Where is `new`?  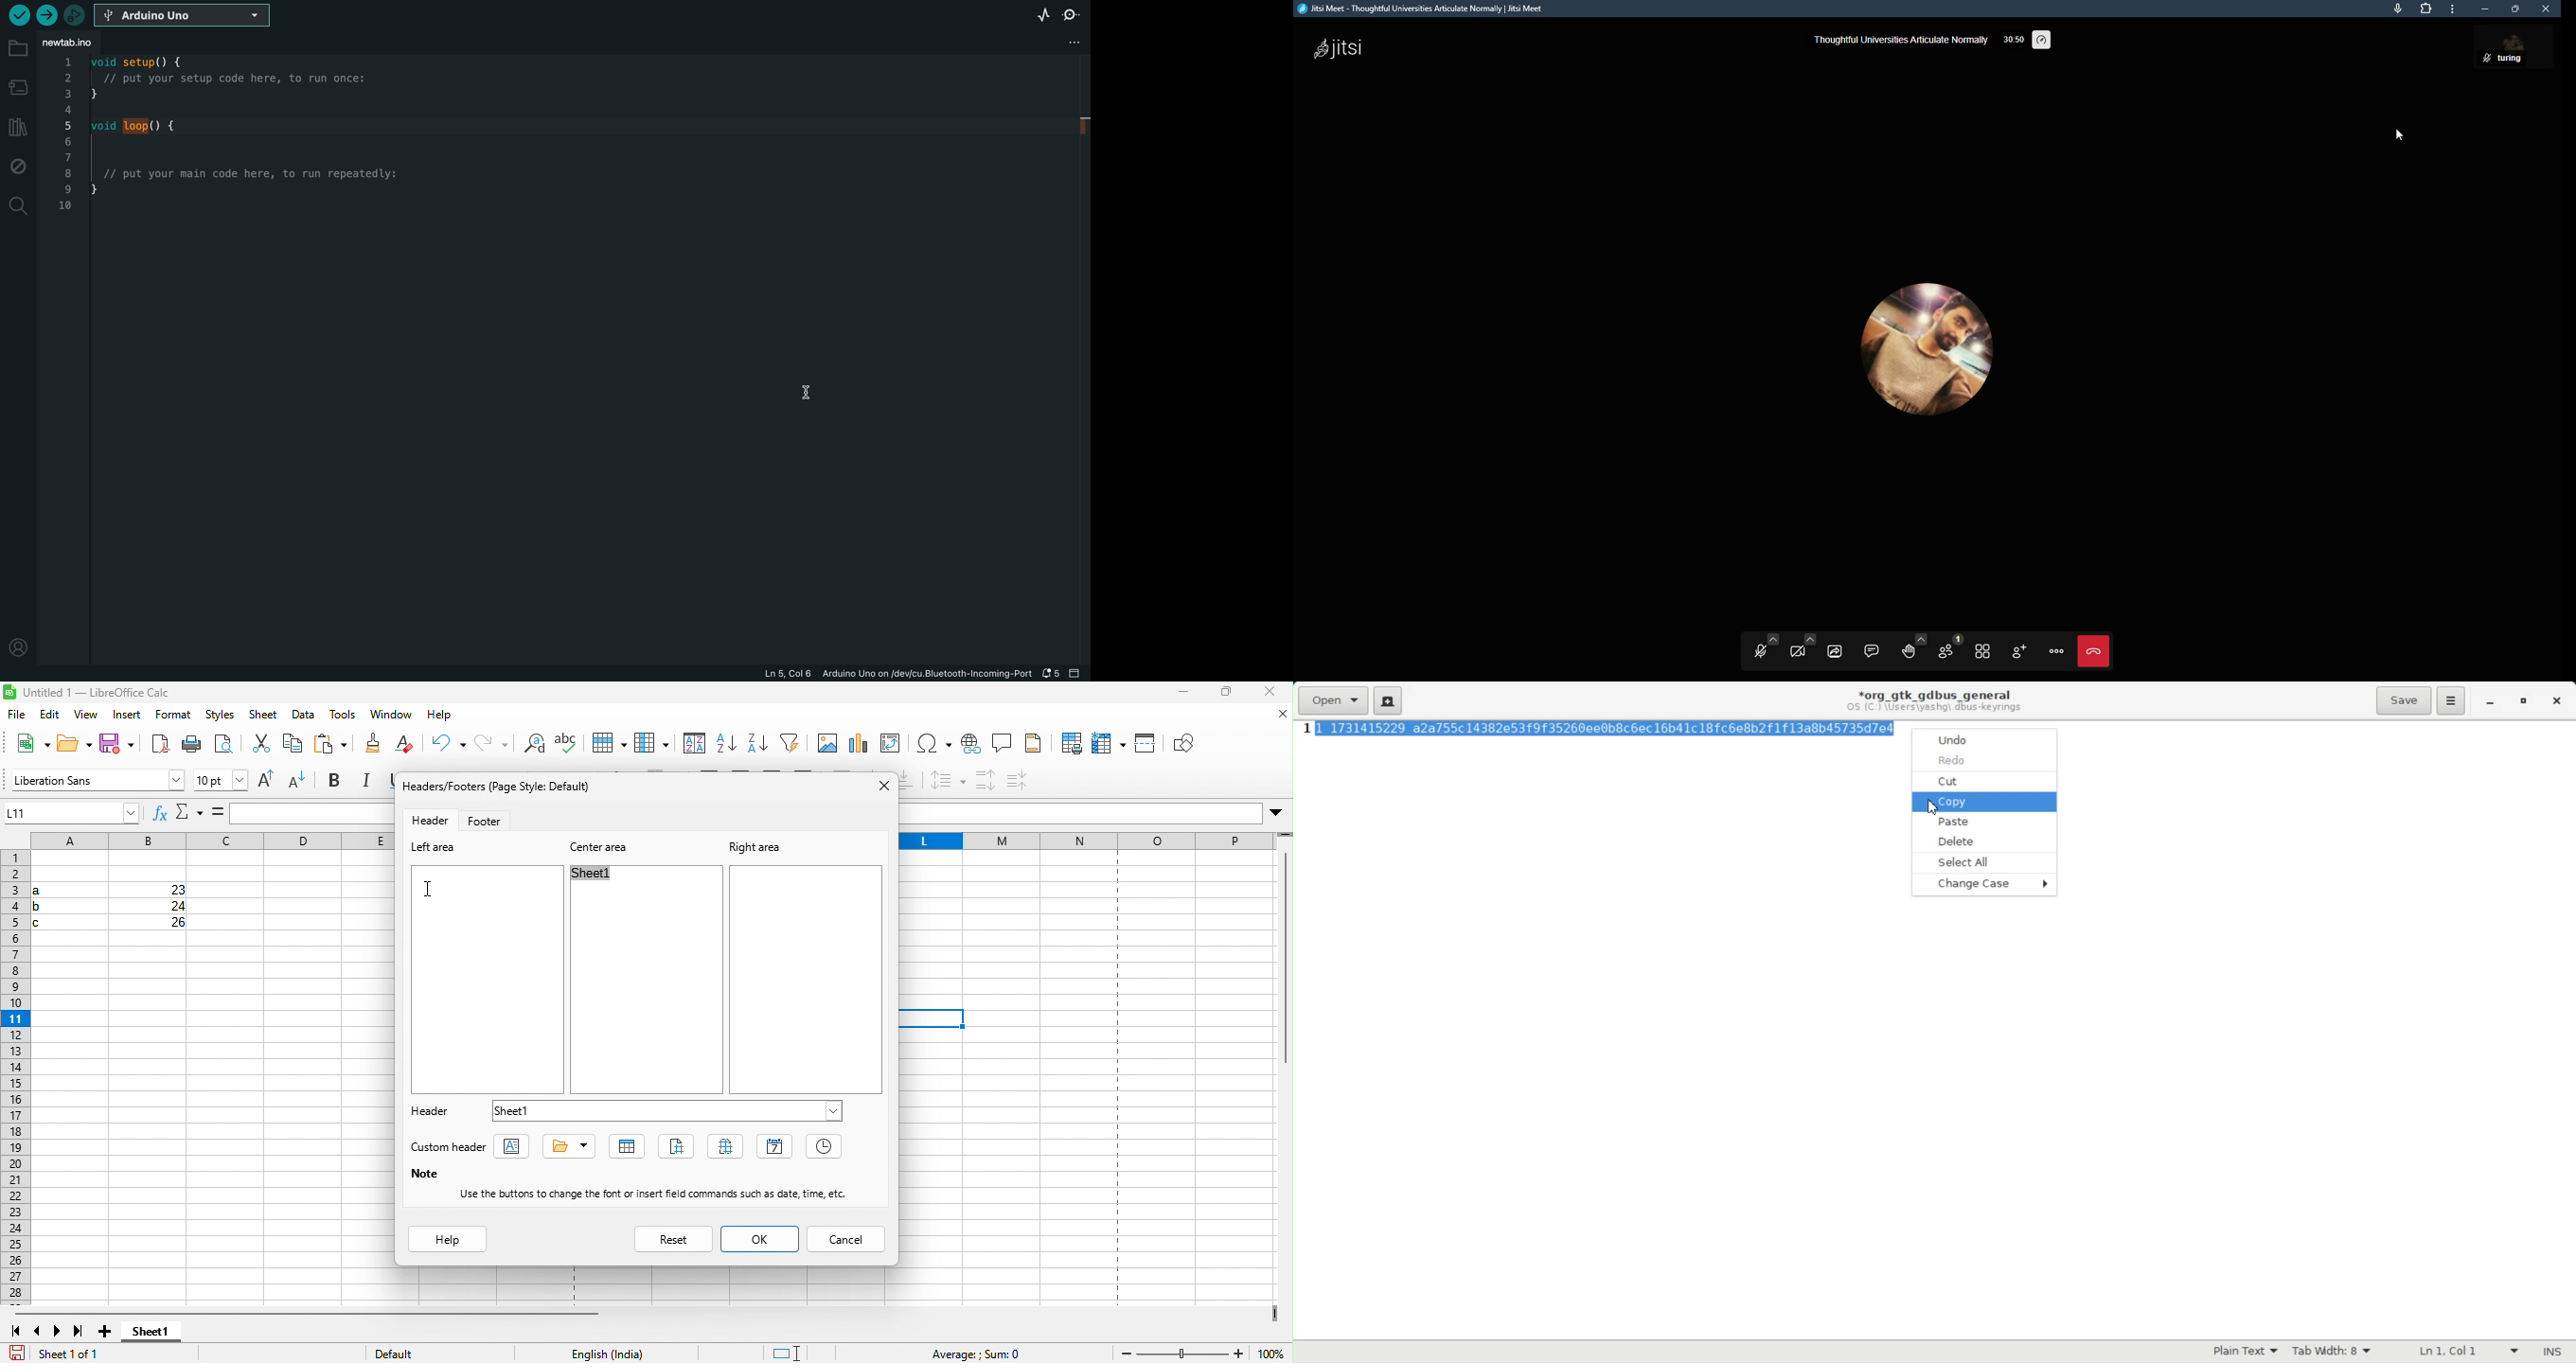 new is located at coordinates (31, 744).